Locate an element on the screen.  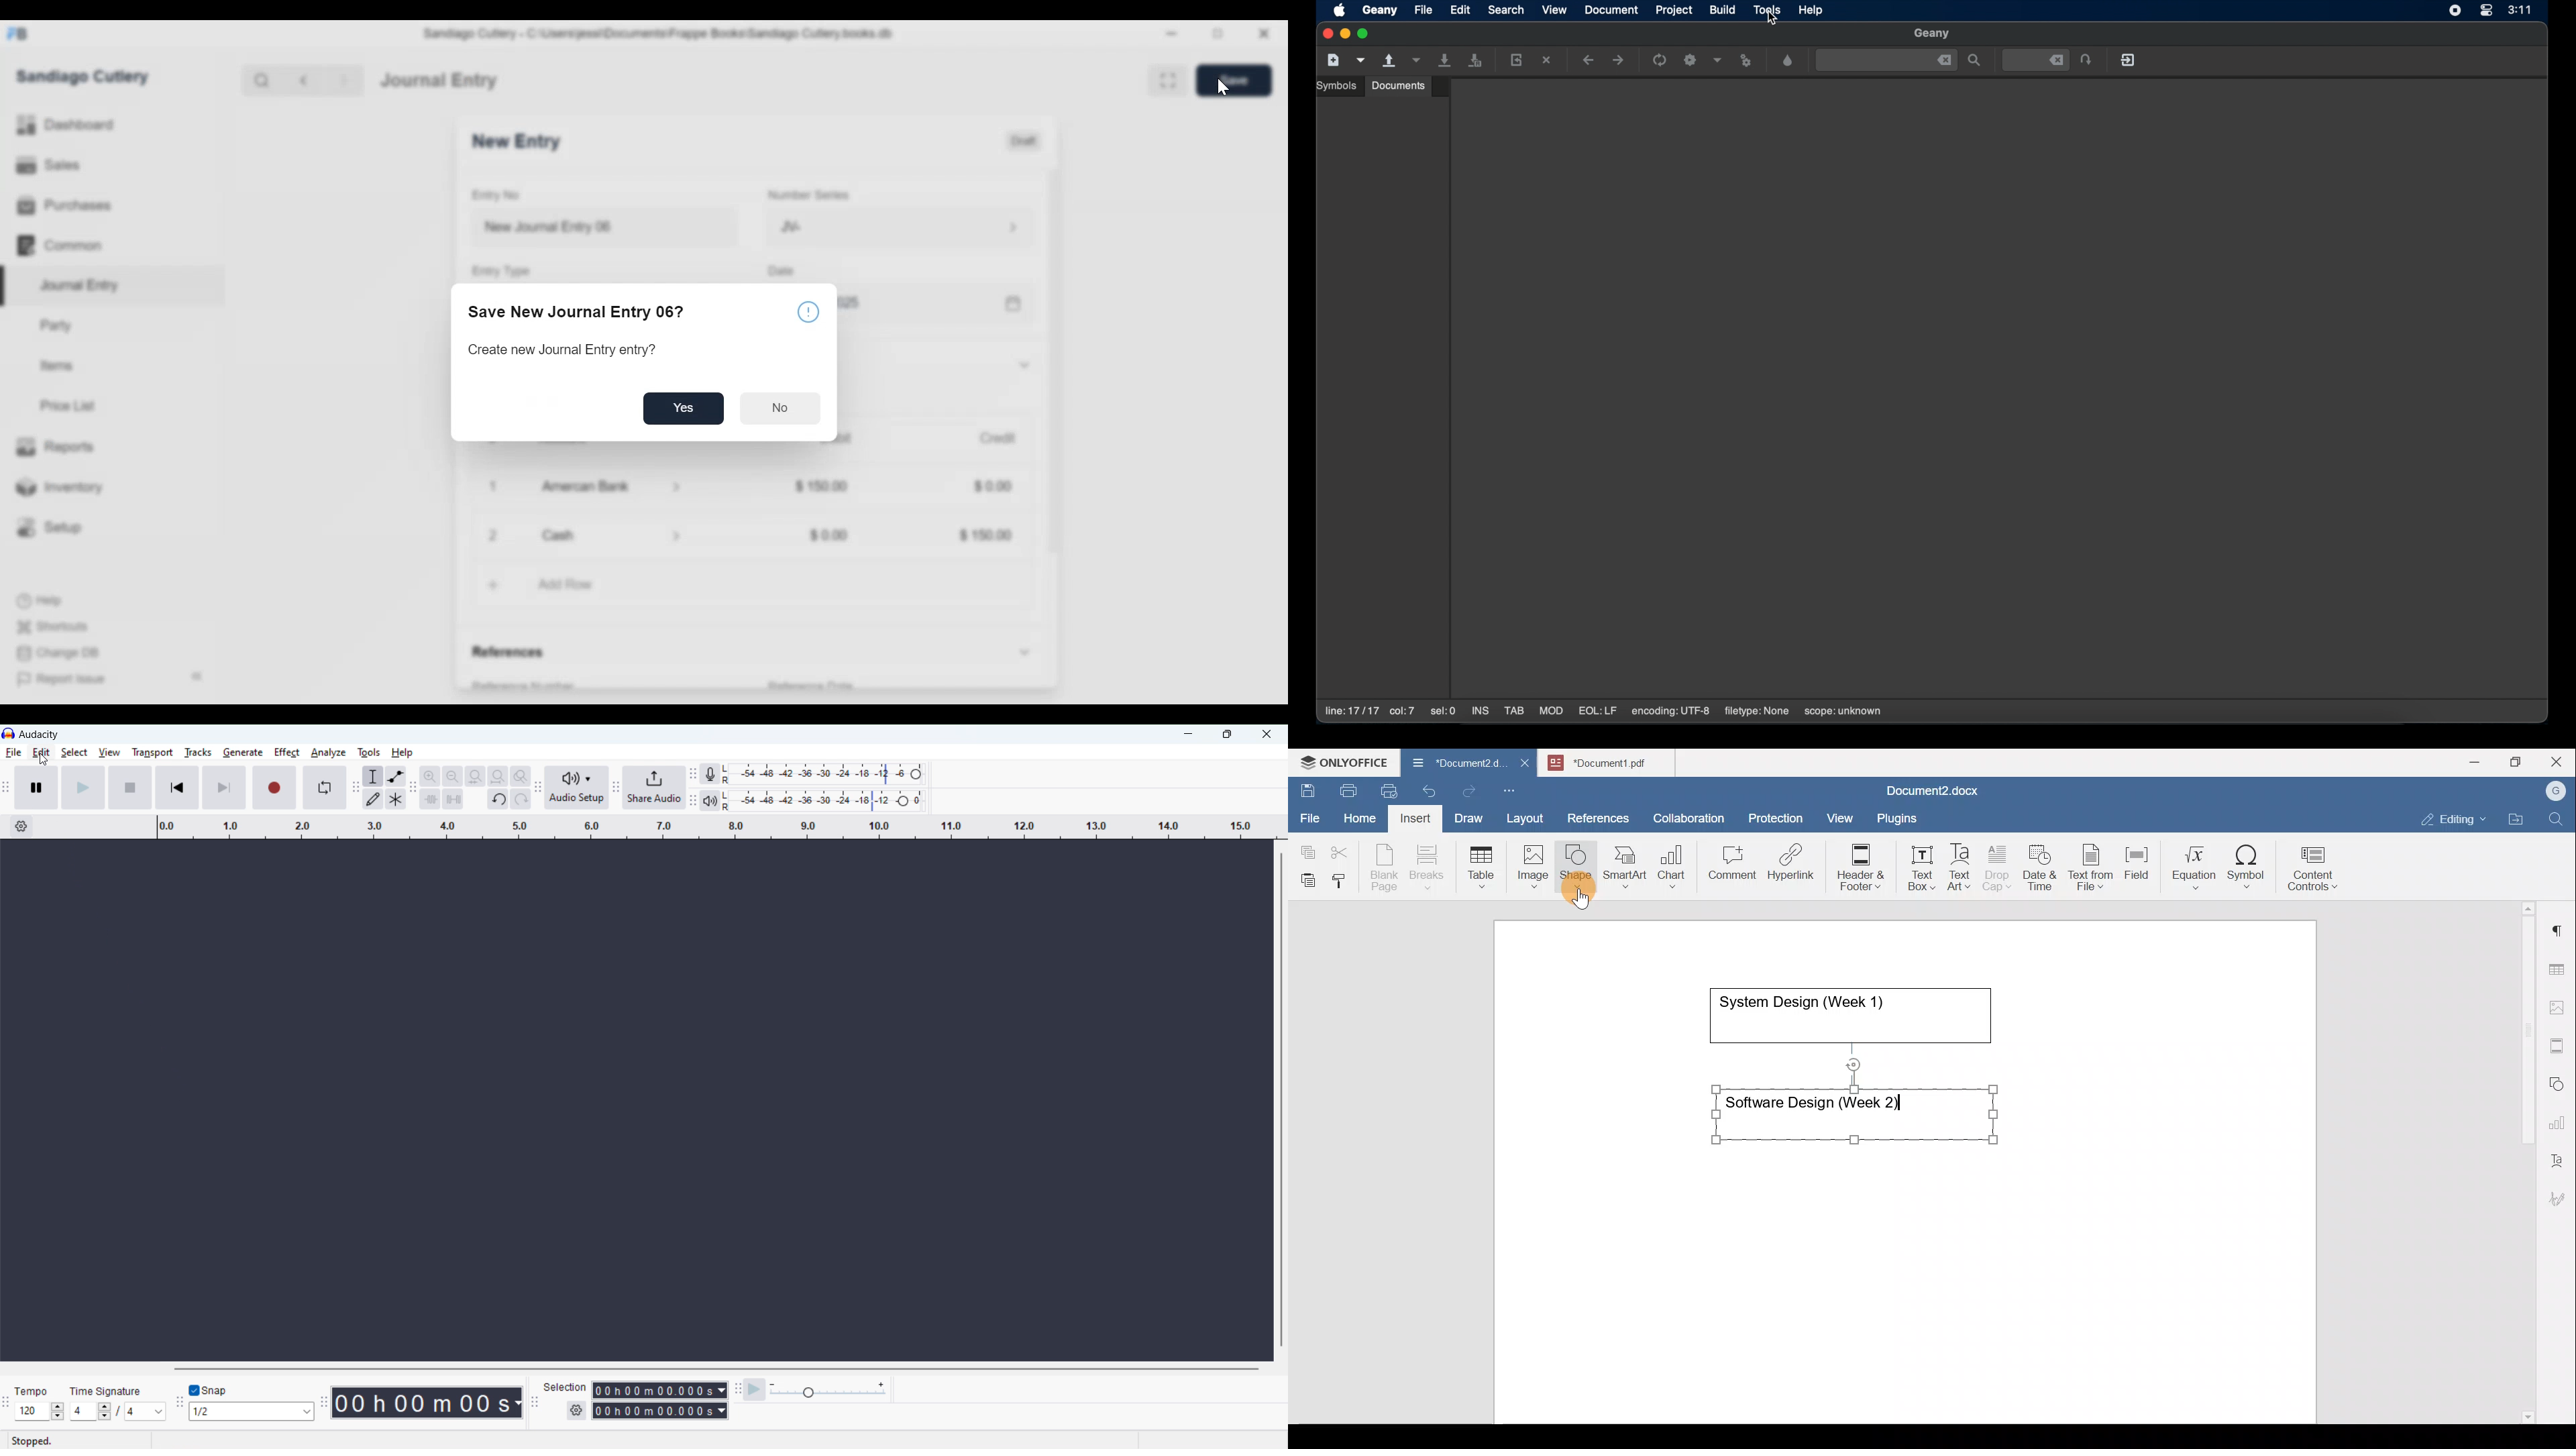
References is located at coordinates (1597, 816).